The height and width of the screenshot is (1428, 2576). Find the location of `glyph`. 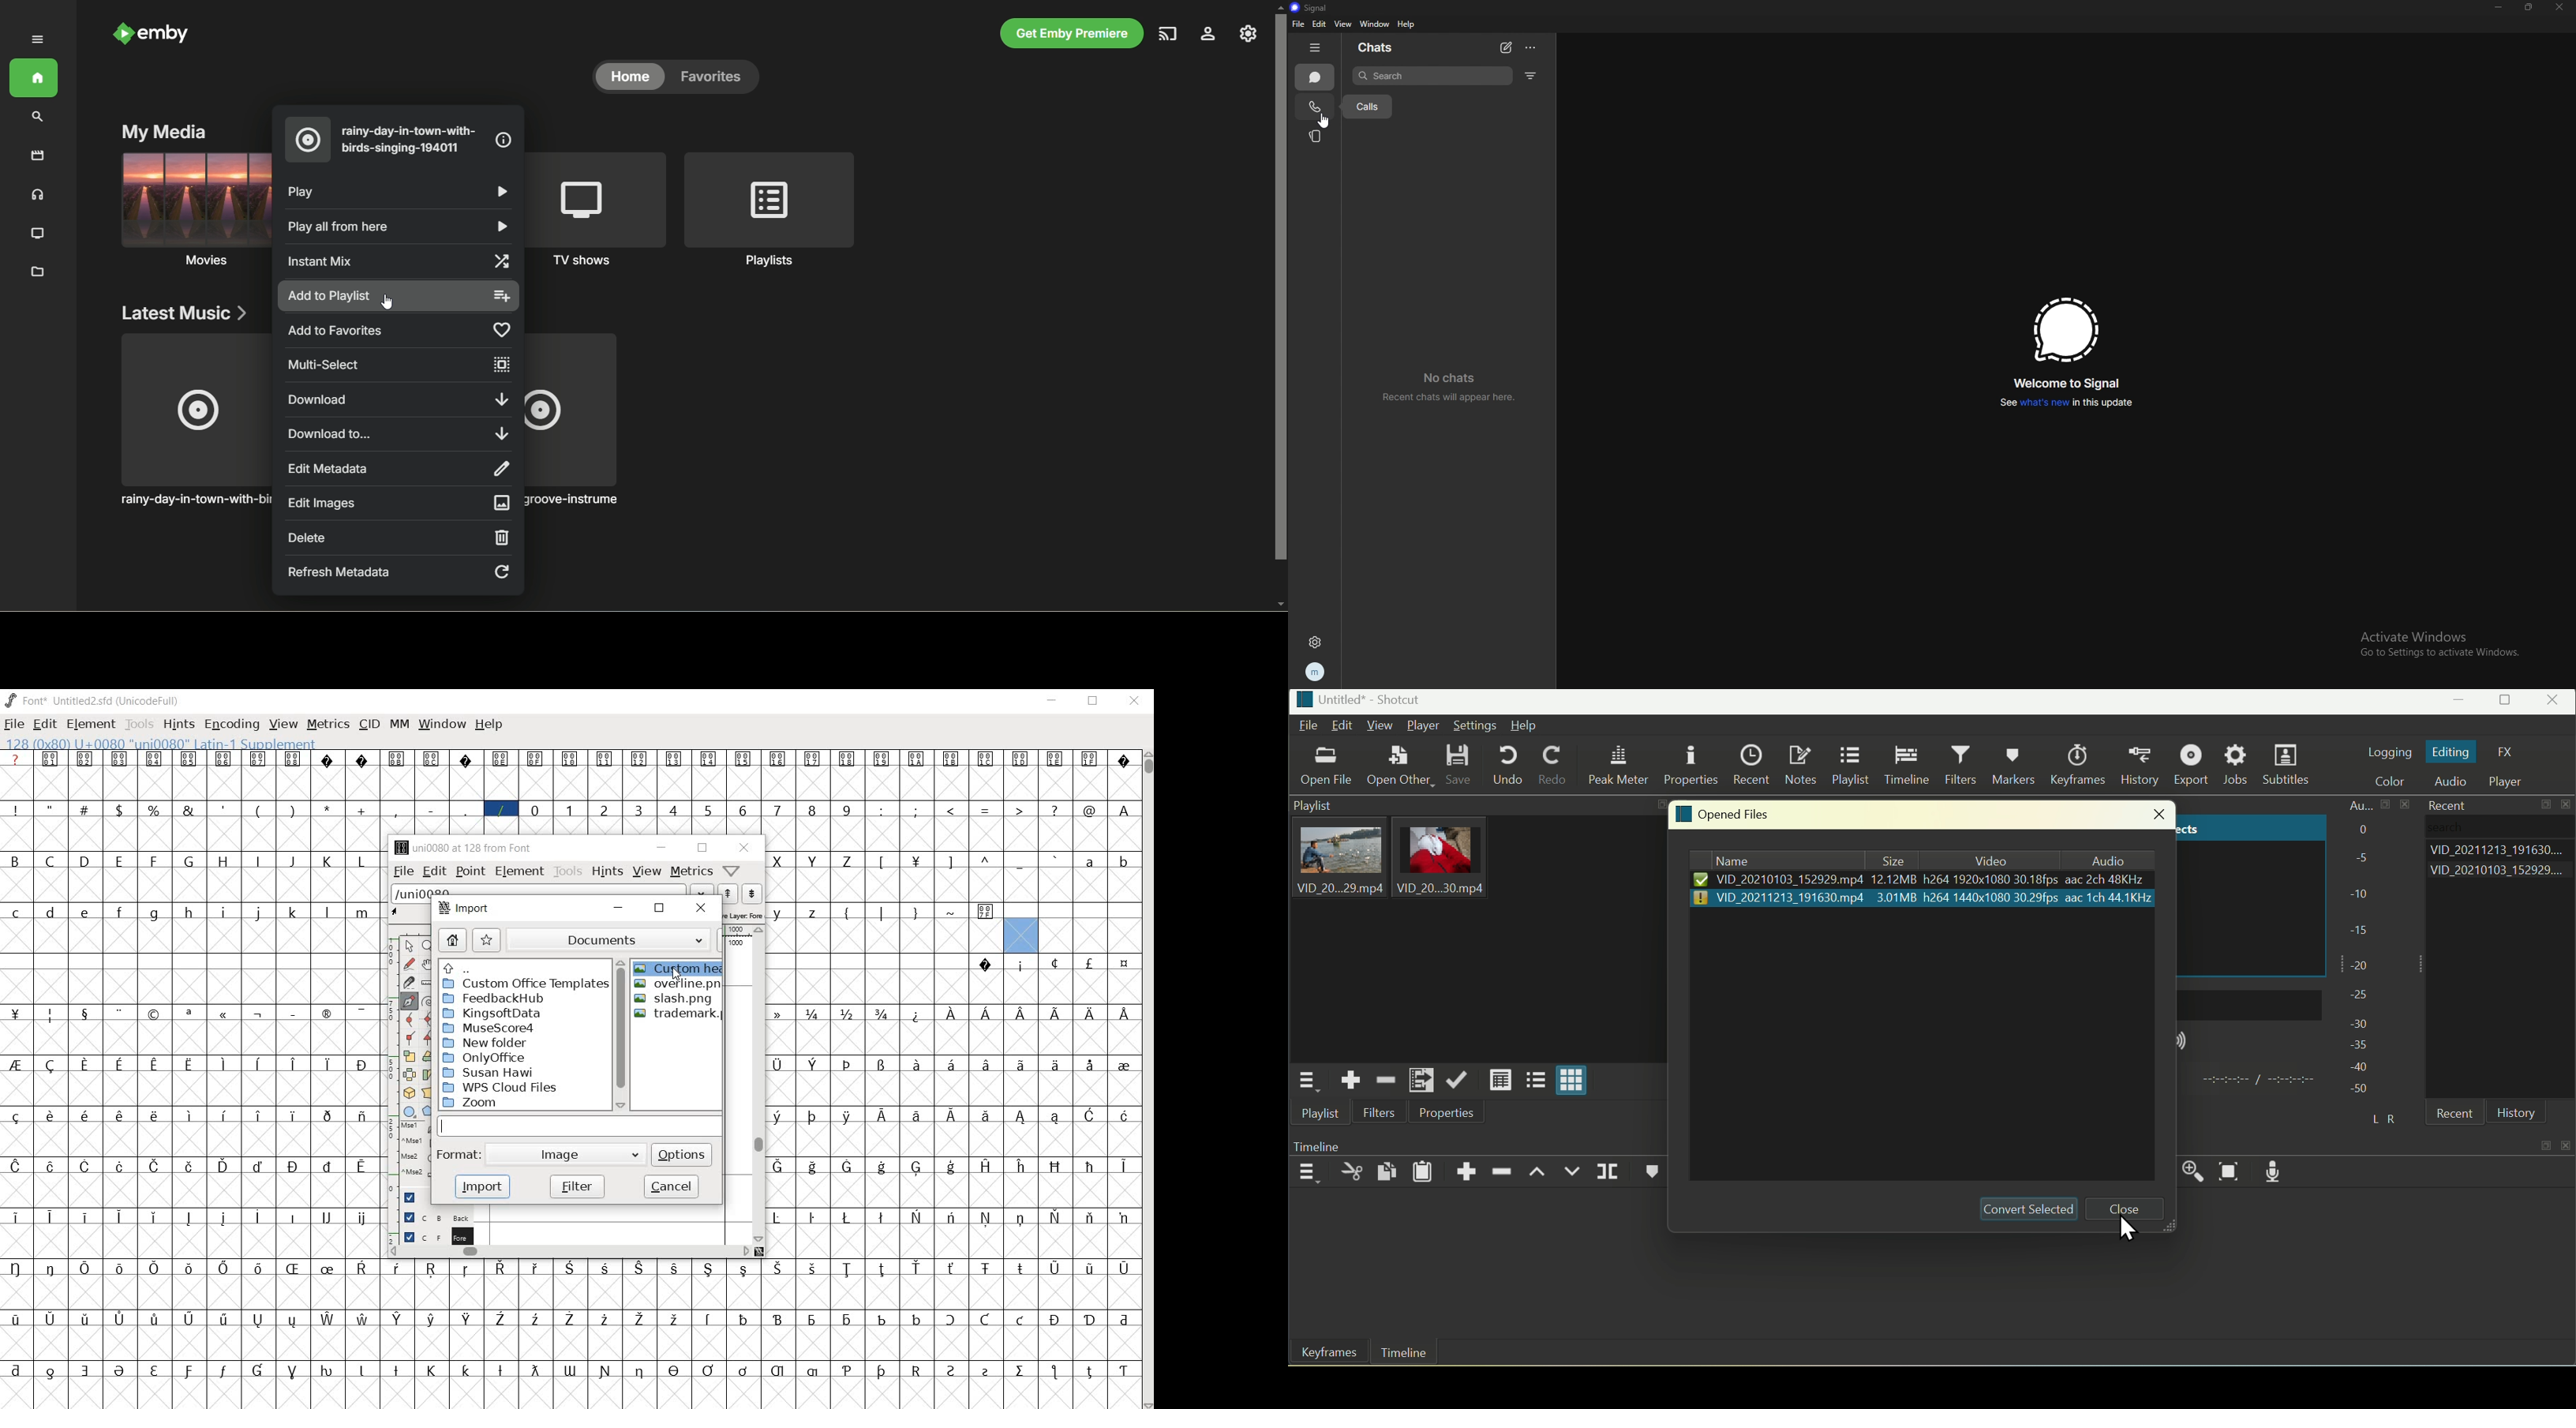

glyph is located at coordinates (119, 861).